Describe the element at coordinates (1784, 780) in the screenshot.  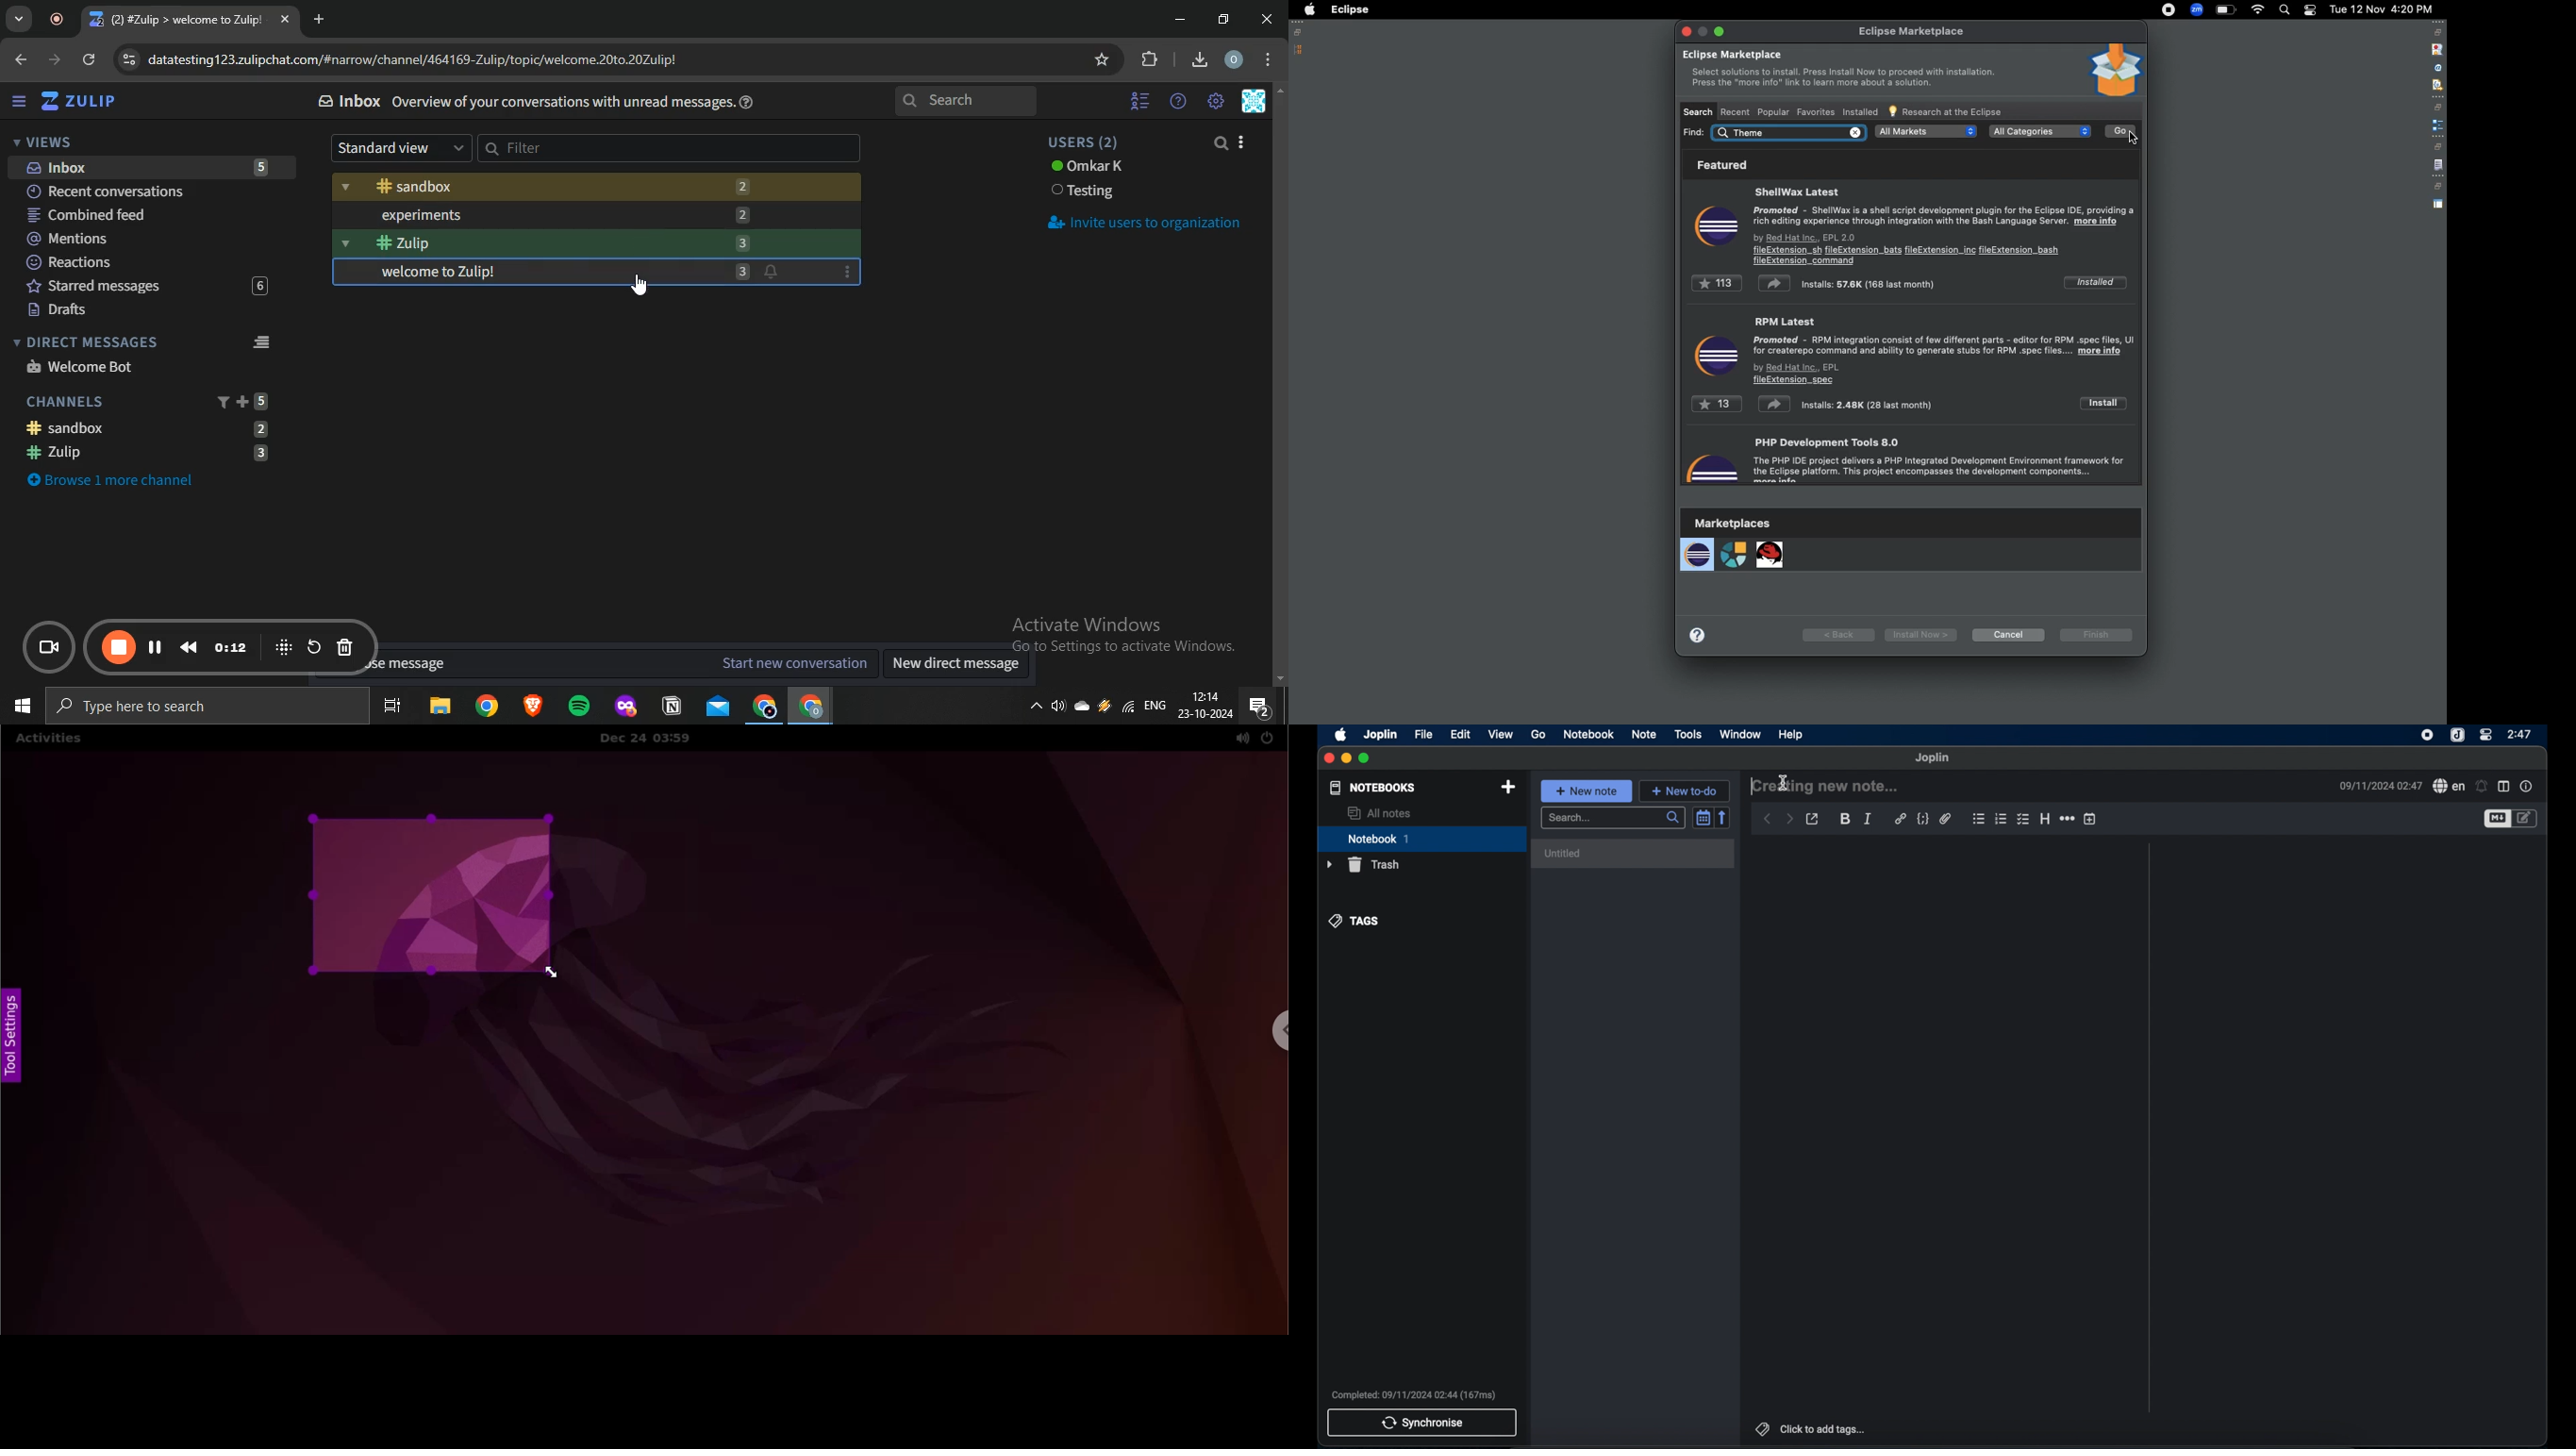
I see `Cursor` at that location.